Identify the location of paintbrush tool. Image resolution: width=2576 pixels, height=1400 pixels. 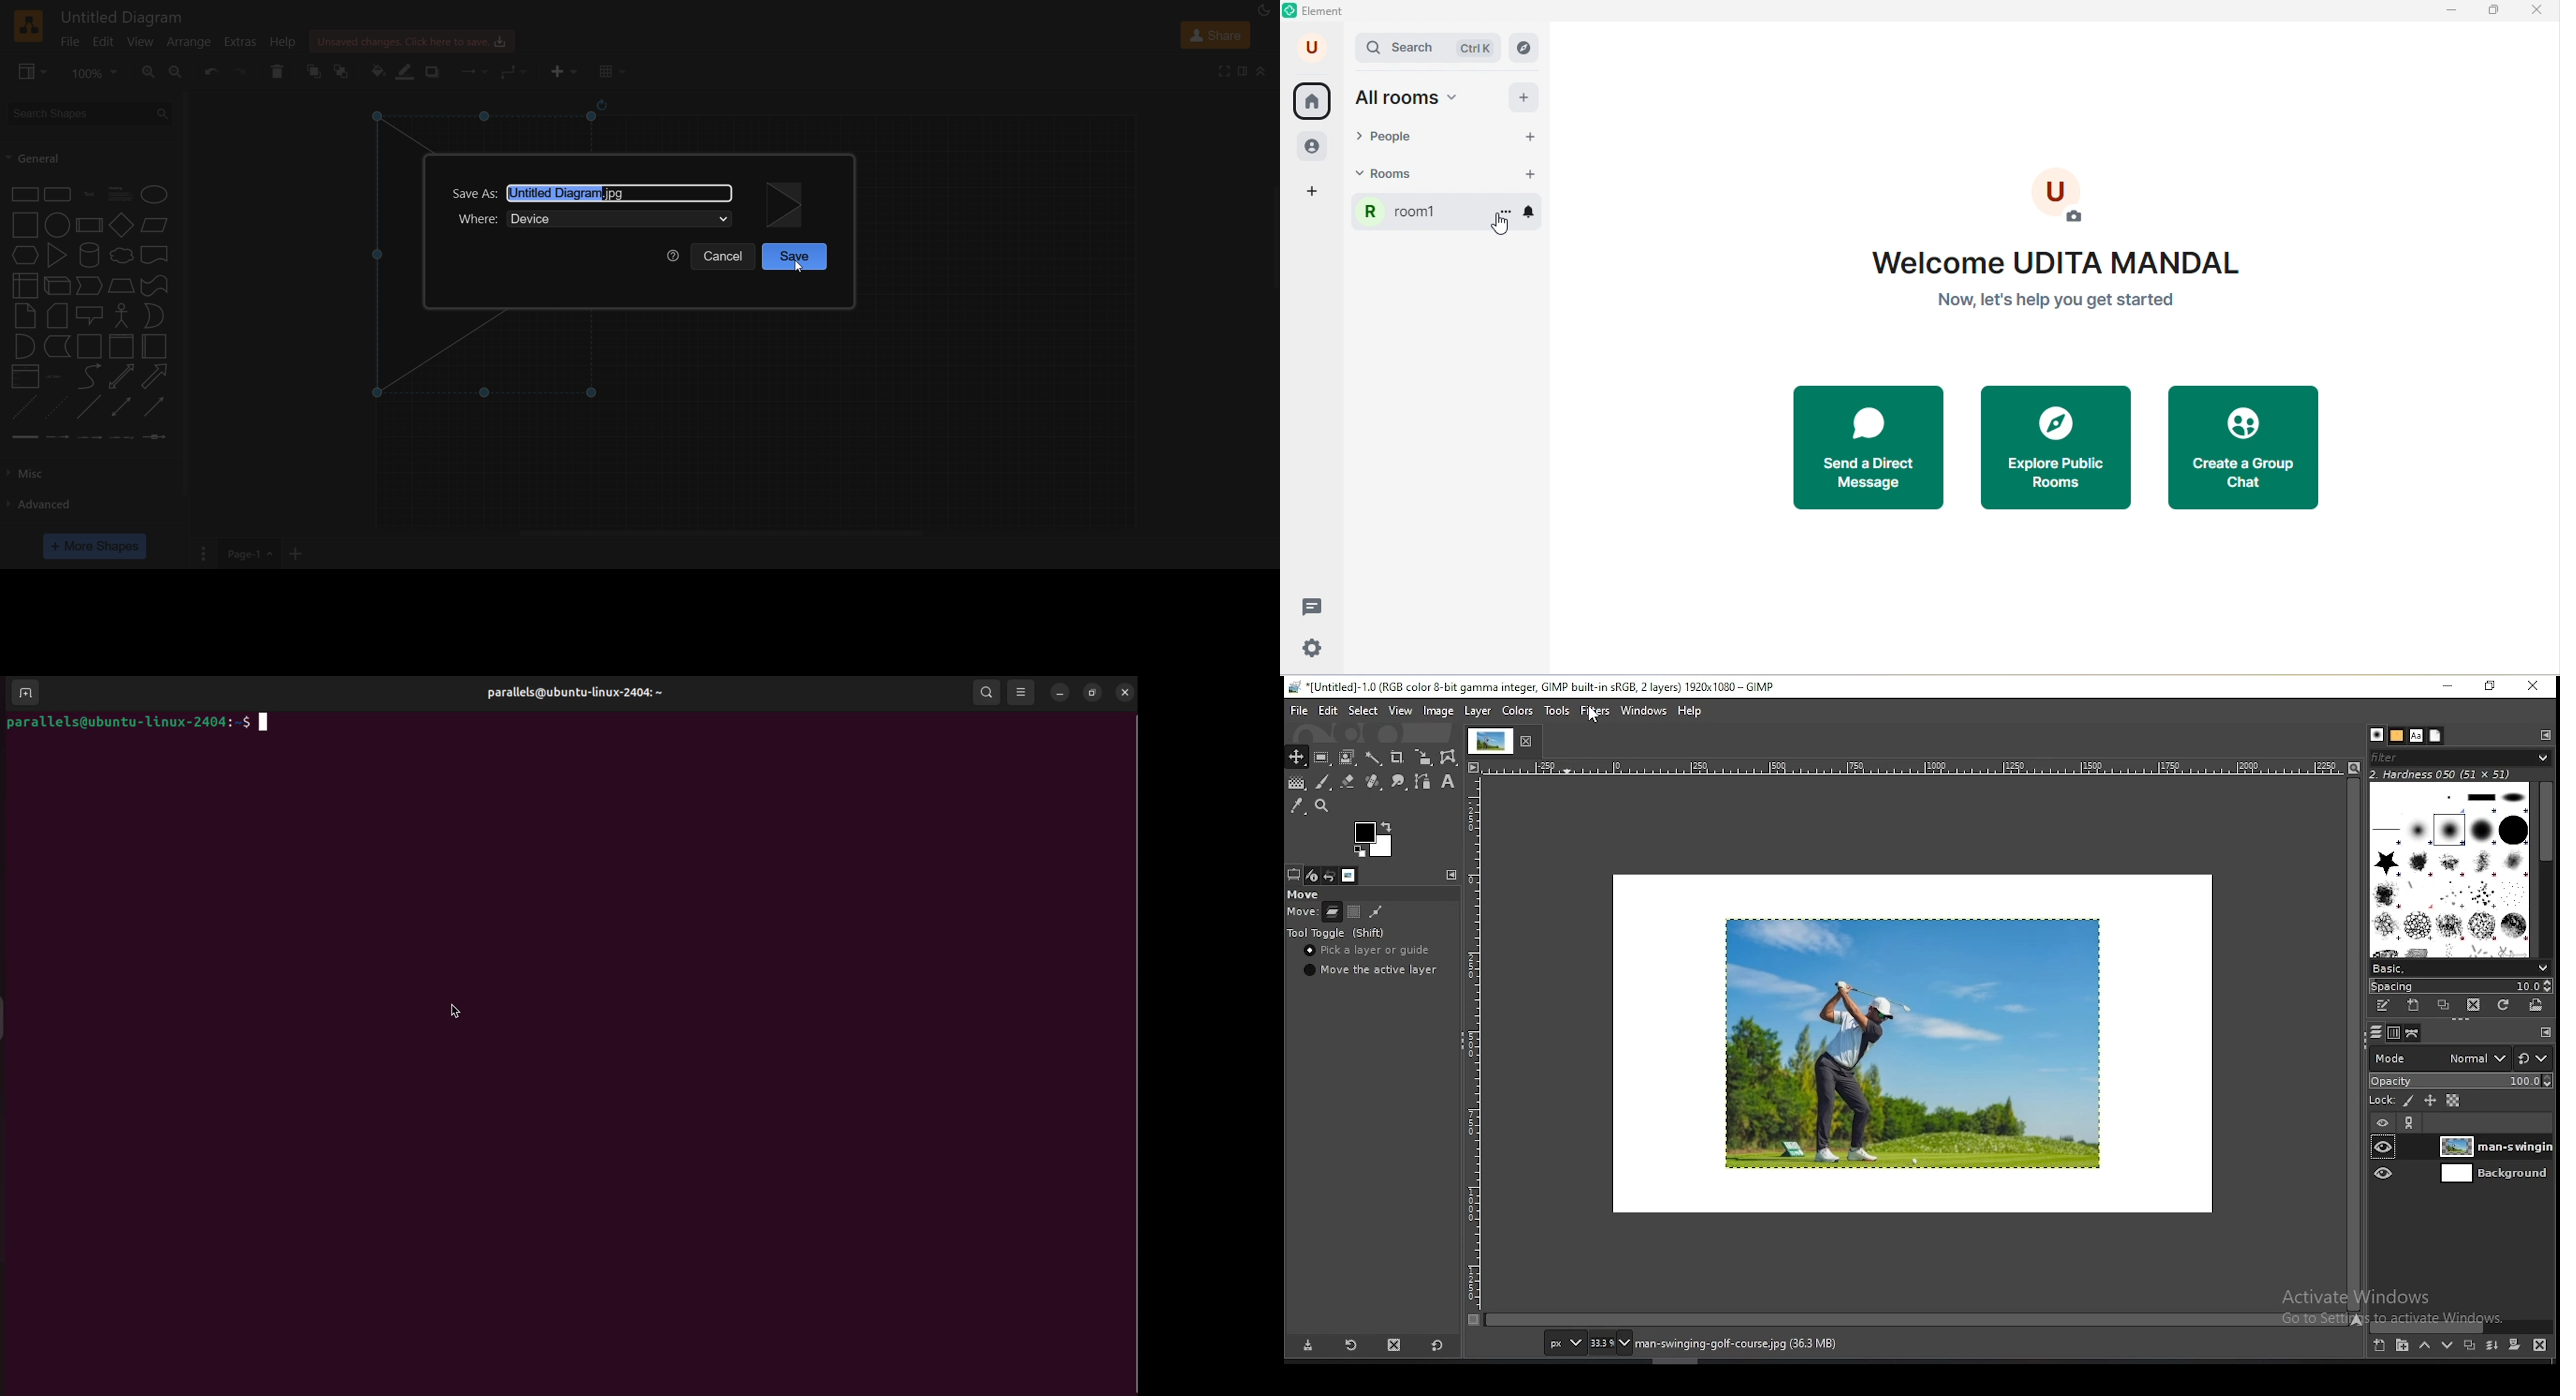
(1323, 782).